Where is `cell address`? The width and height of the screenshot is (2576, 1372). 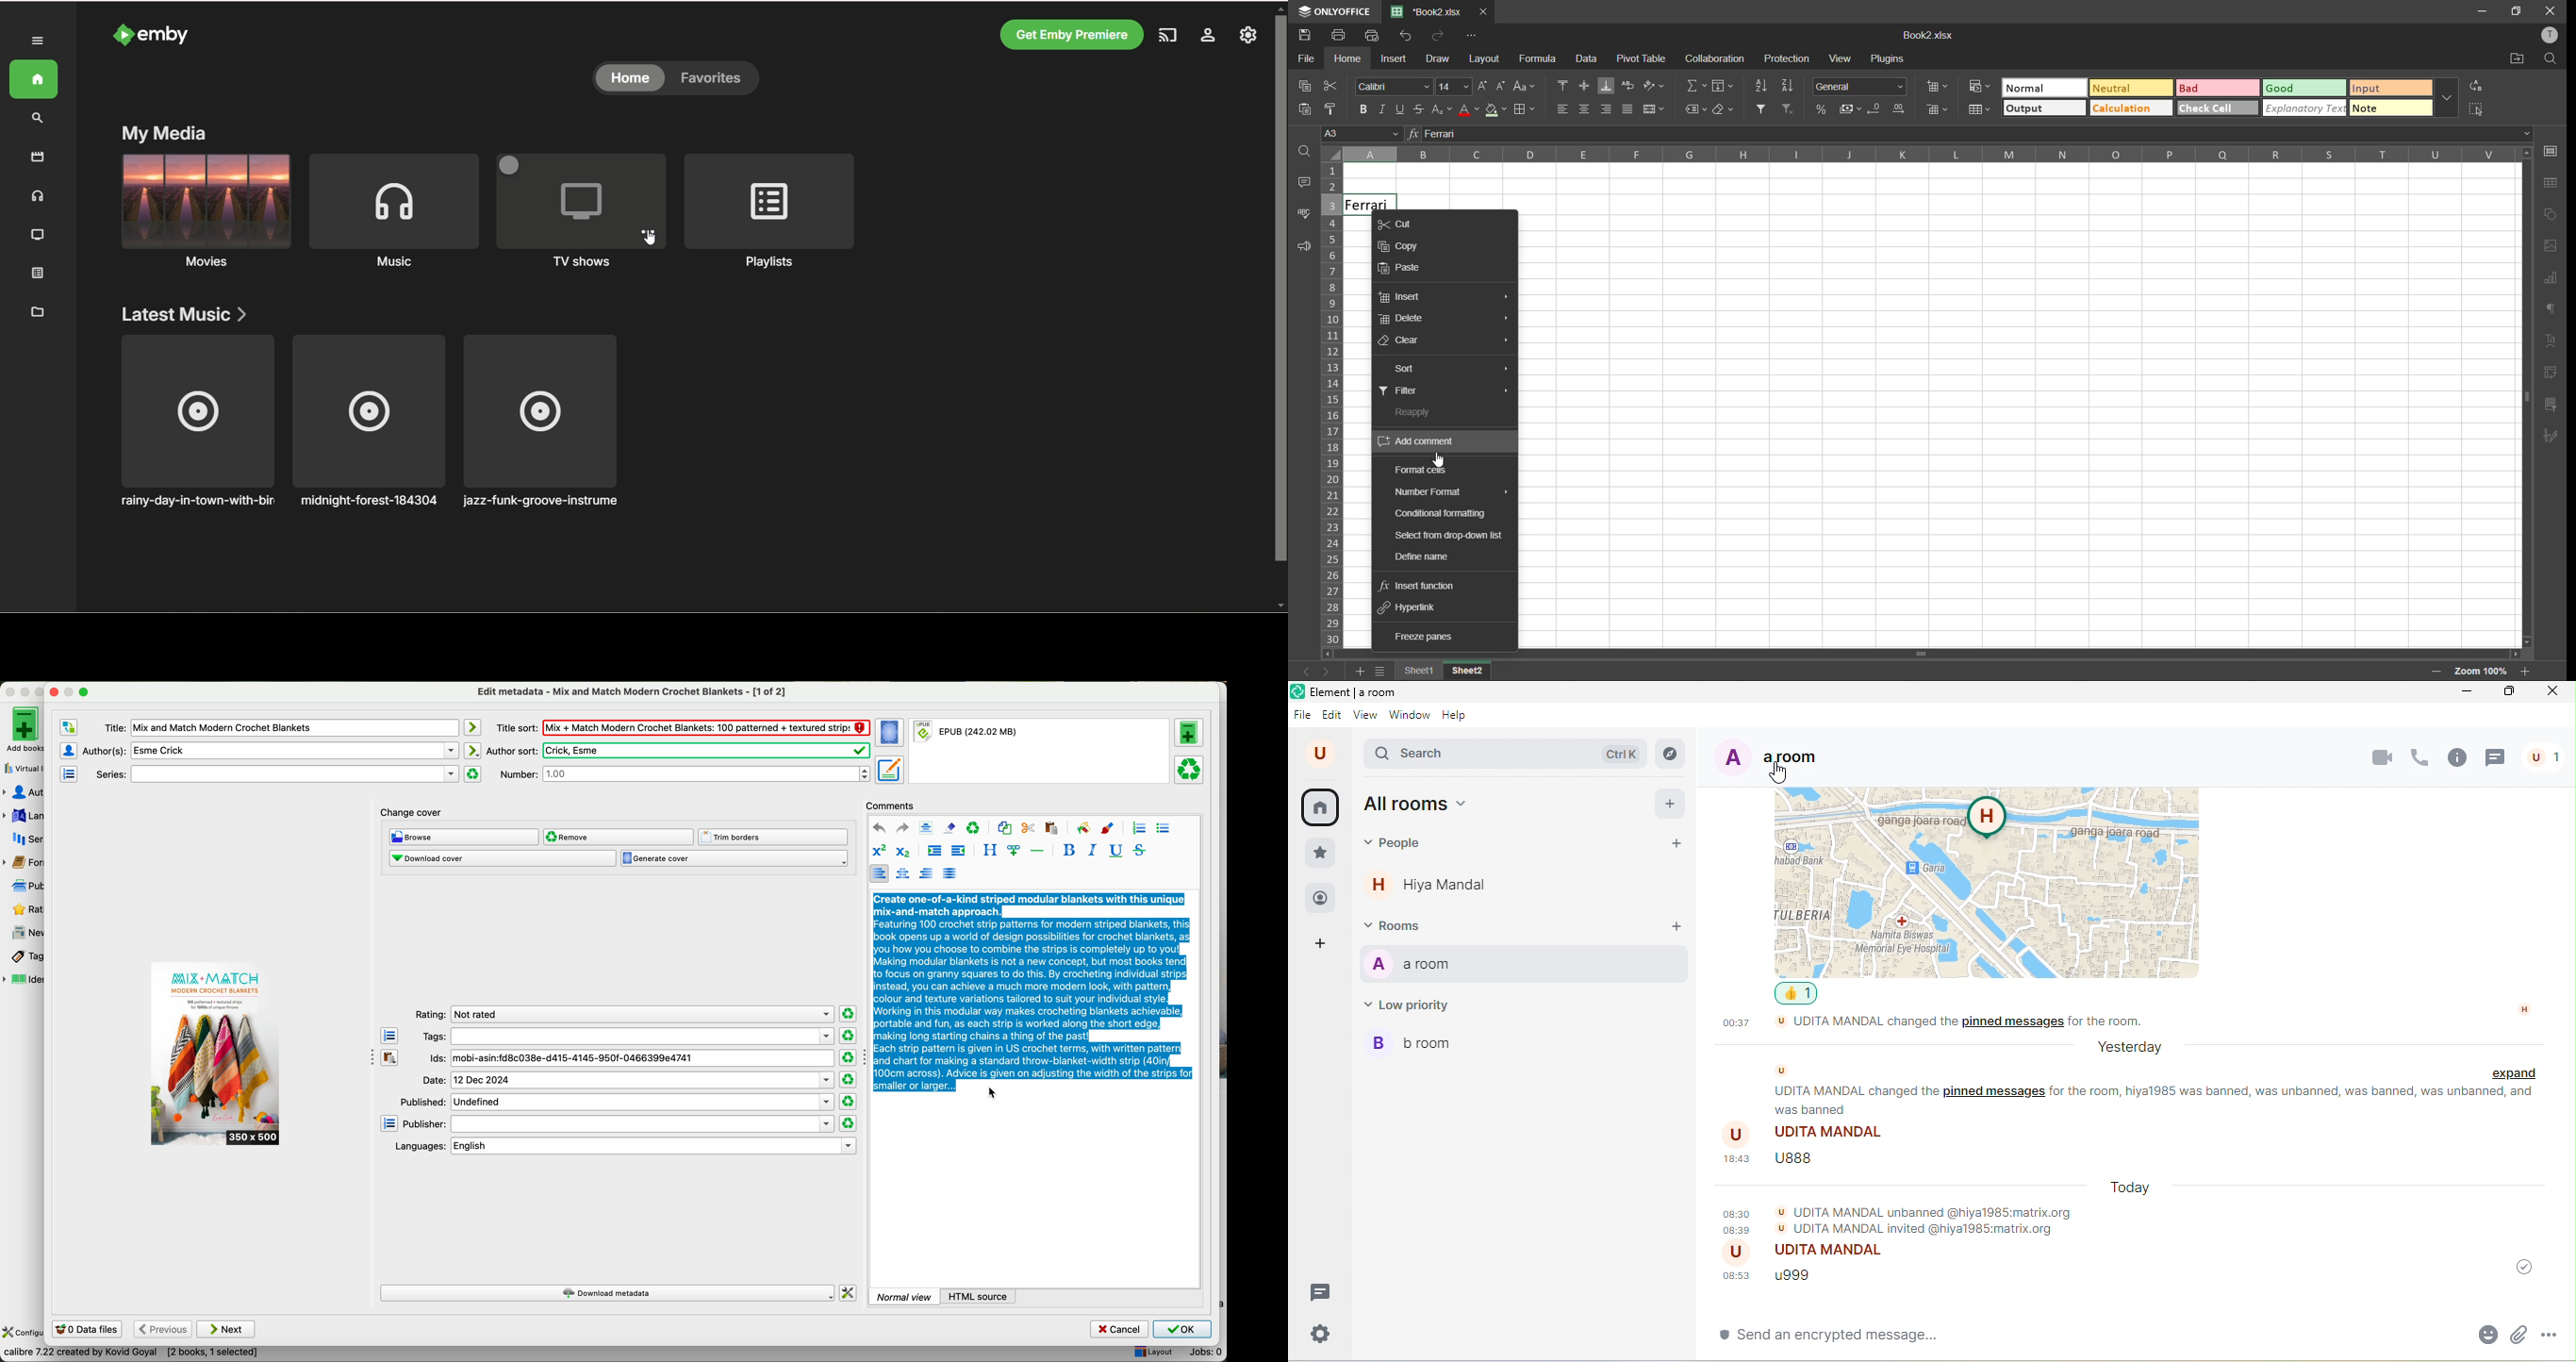 cell address is located at coordinates (1363, 135).